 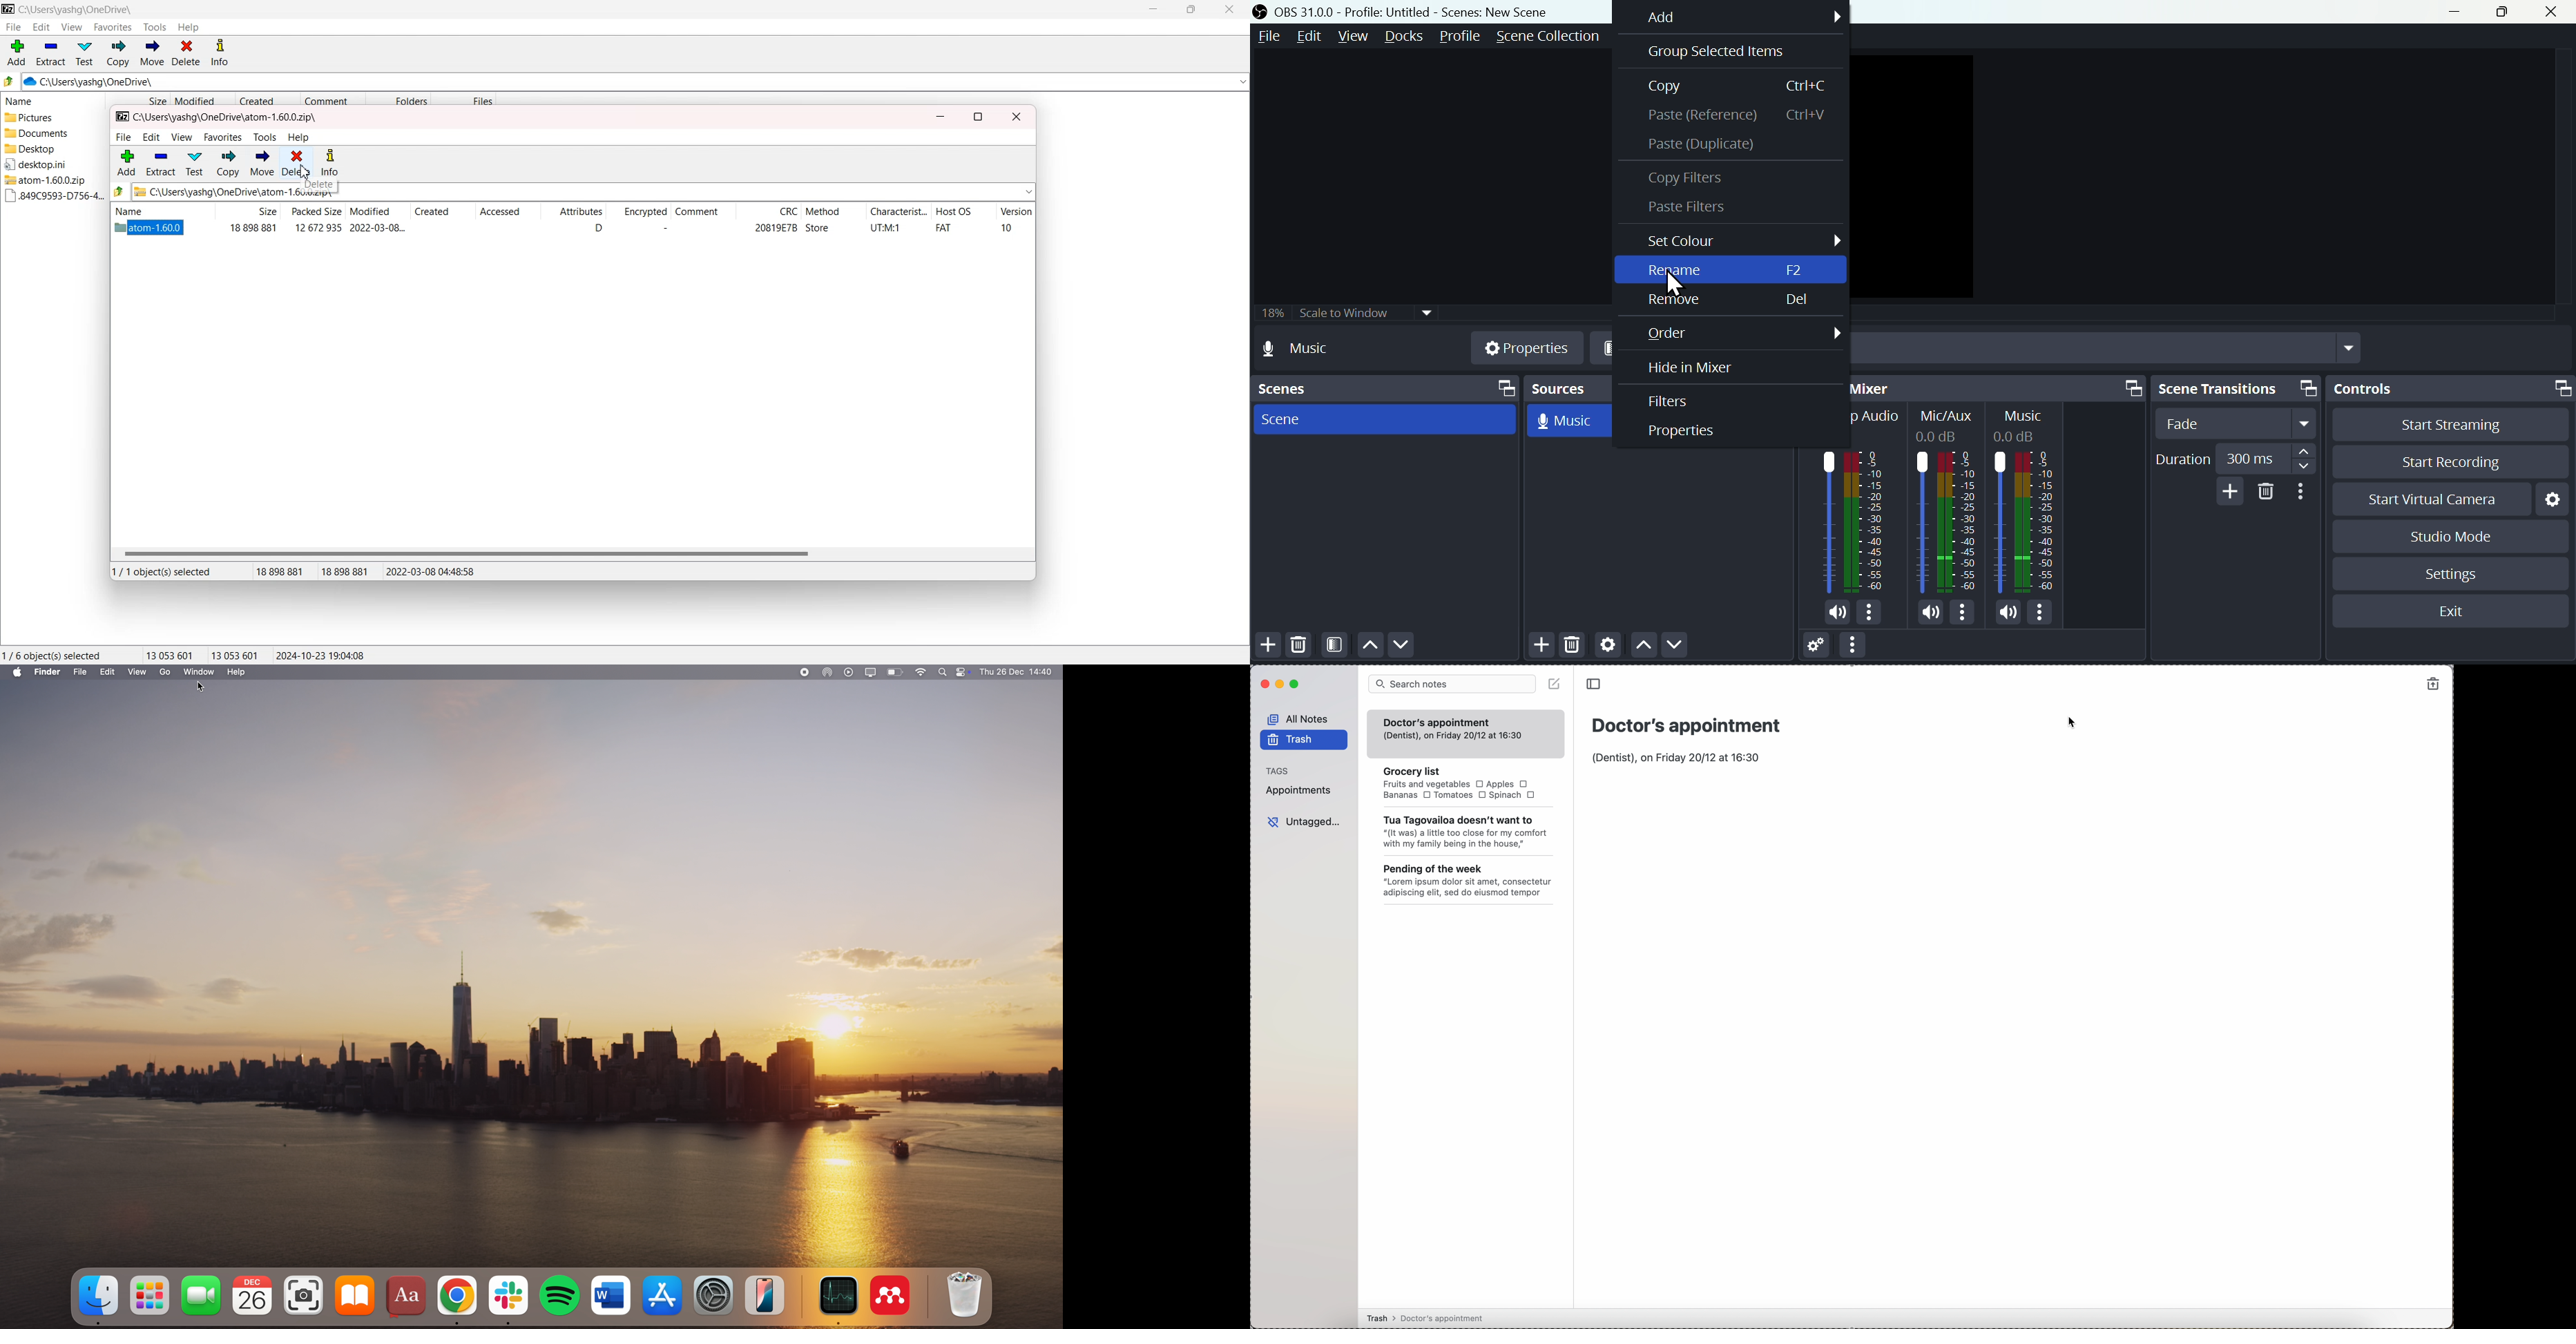 What do you see at coordinates (1370, 644) in the screenshot?
I see `Move up` at bounding box center [1370, 644].